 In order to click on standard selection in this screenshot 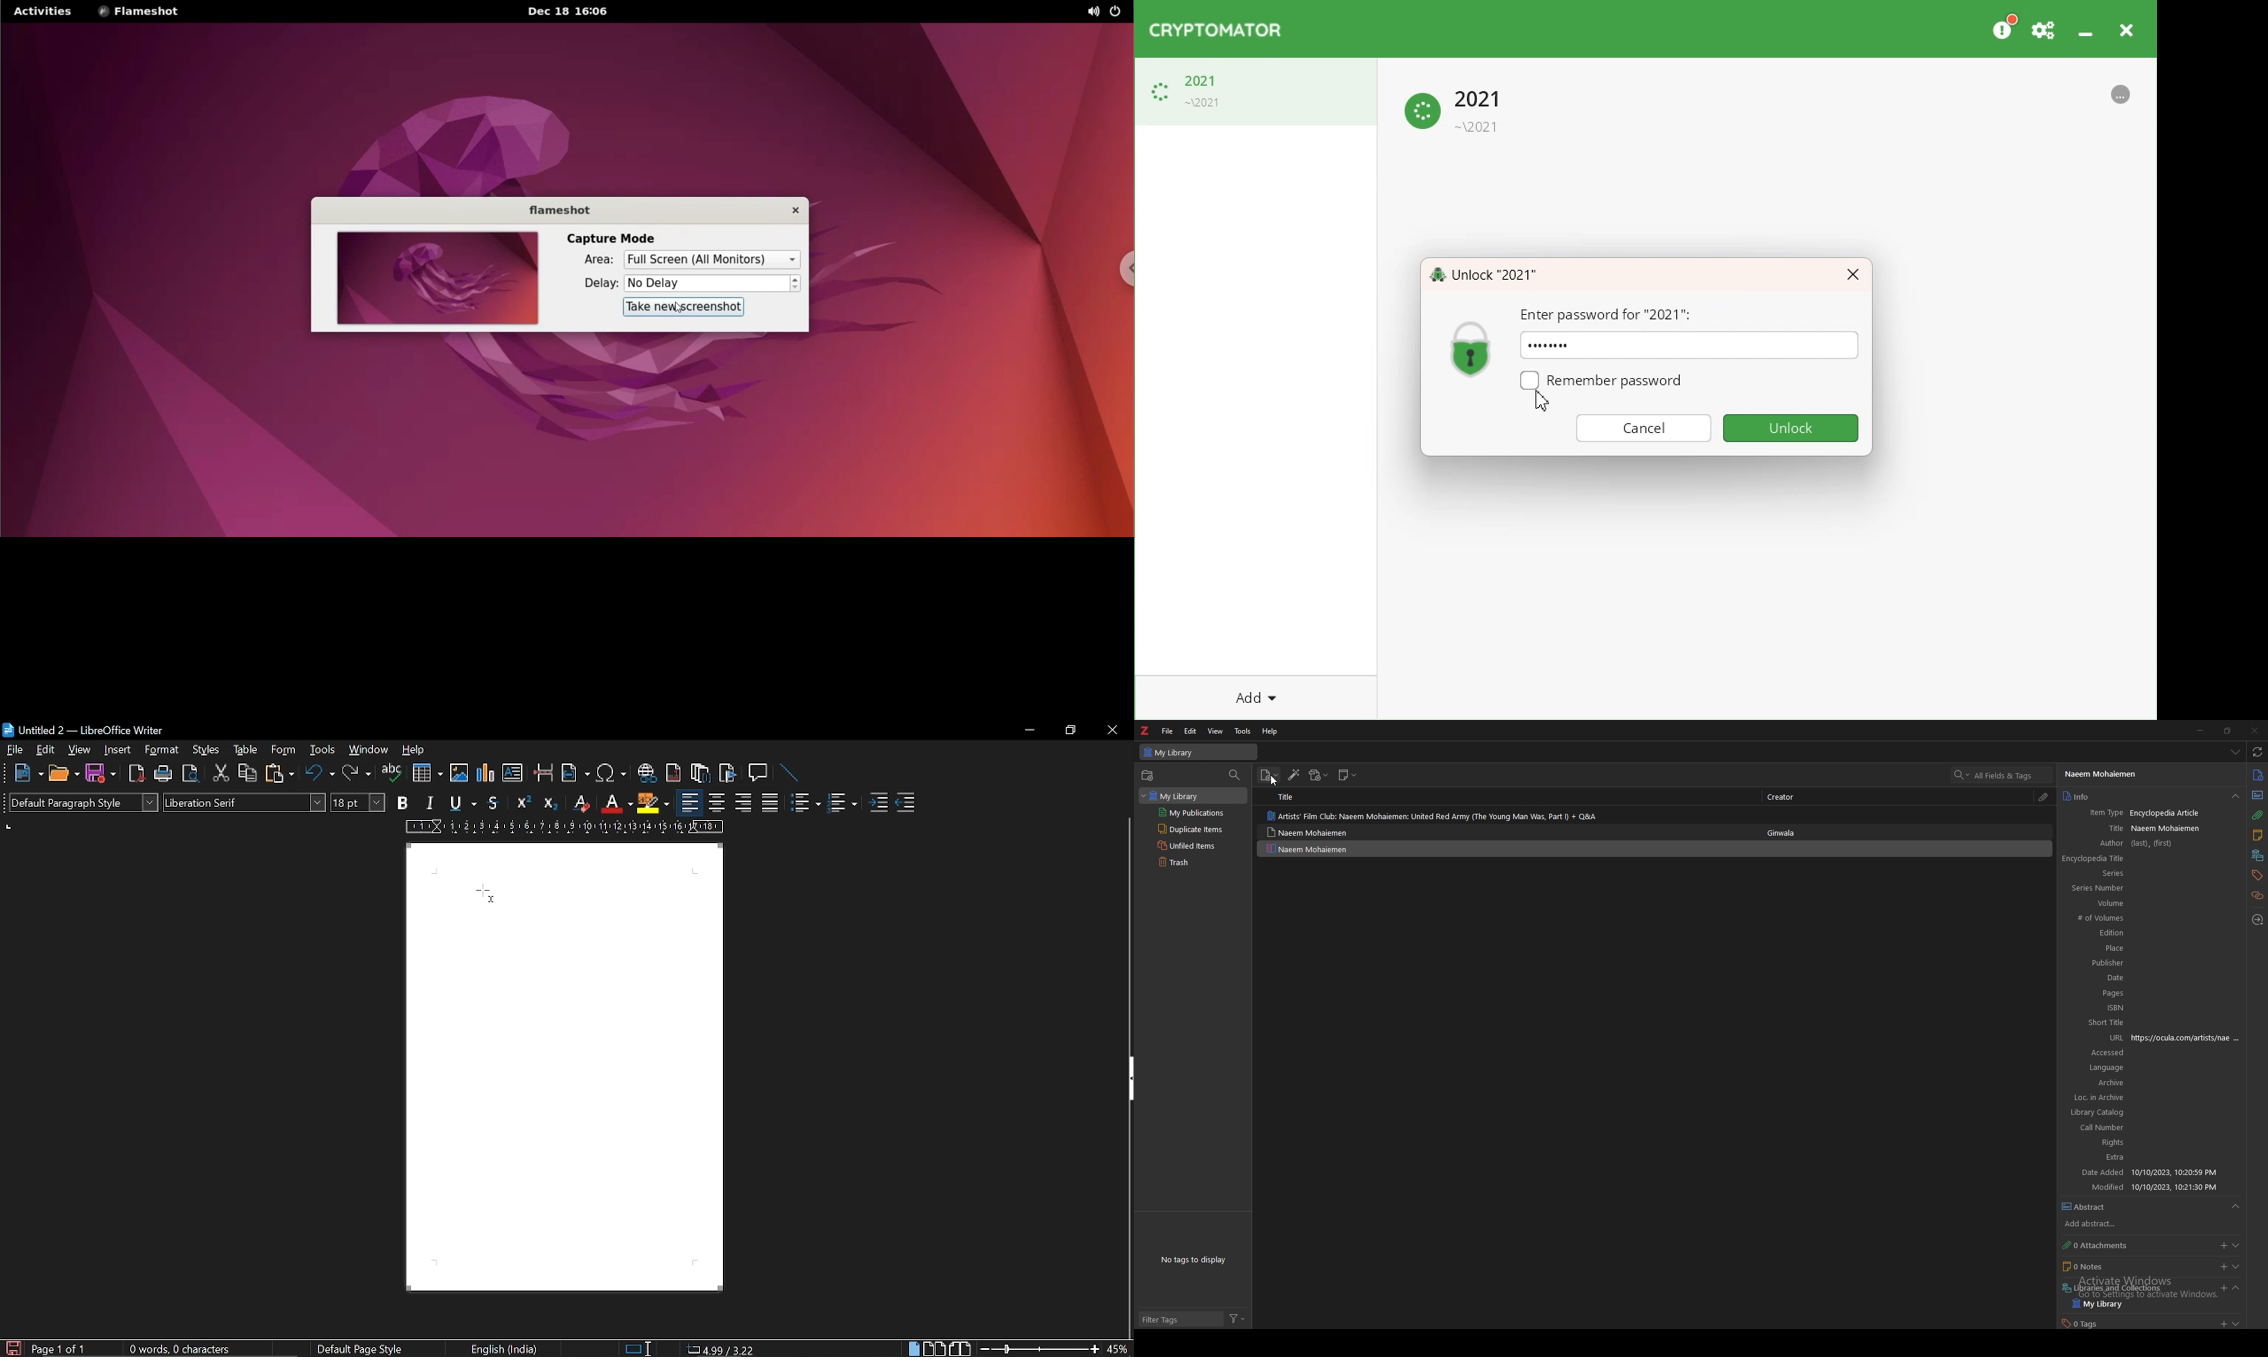, I will do `click(640, 1349)`.